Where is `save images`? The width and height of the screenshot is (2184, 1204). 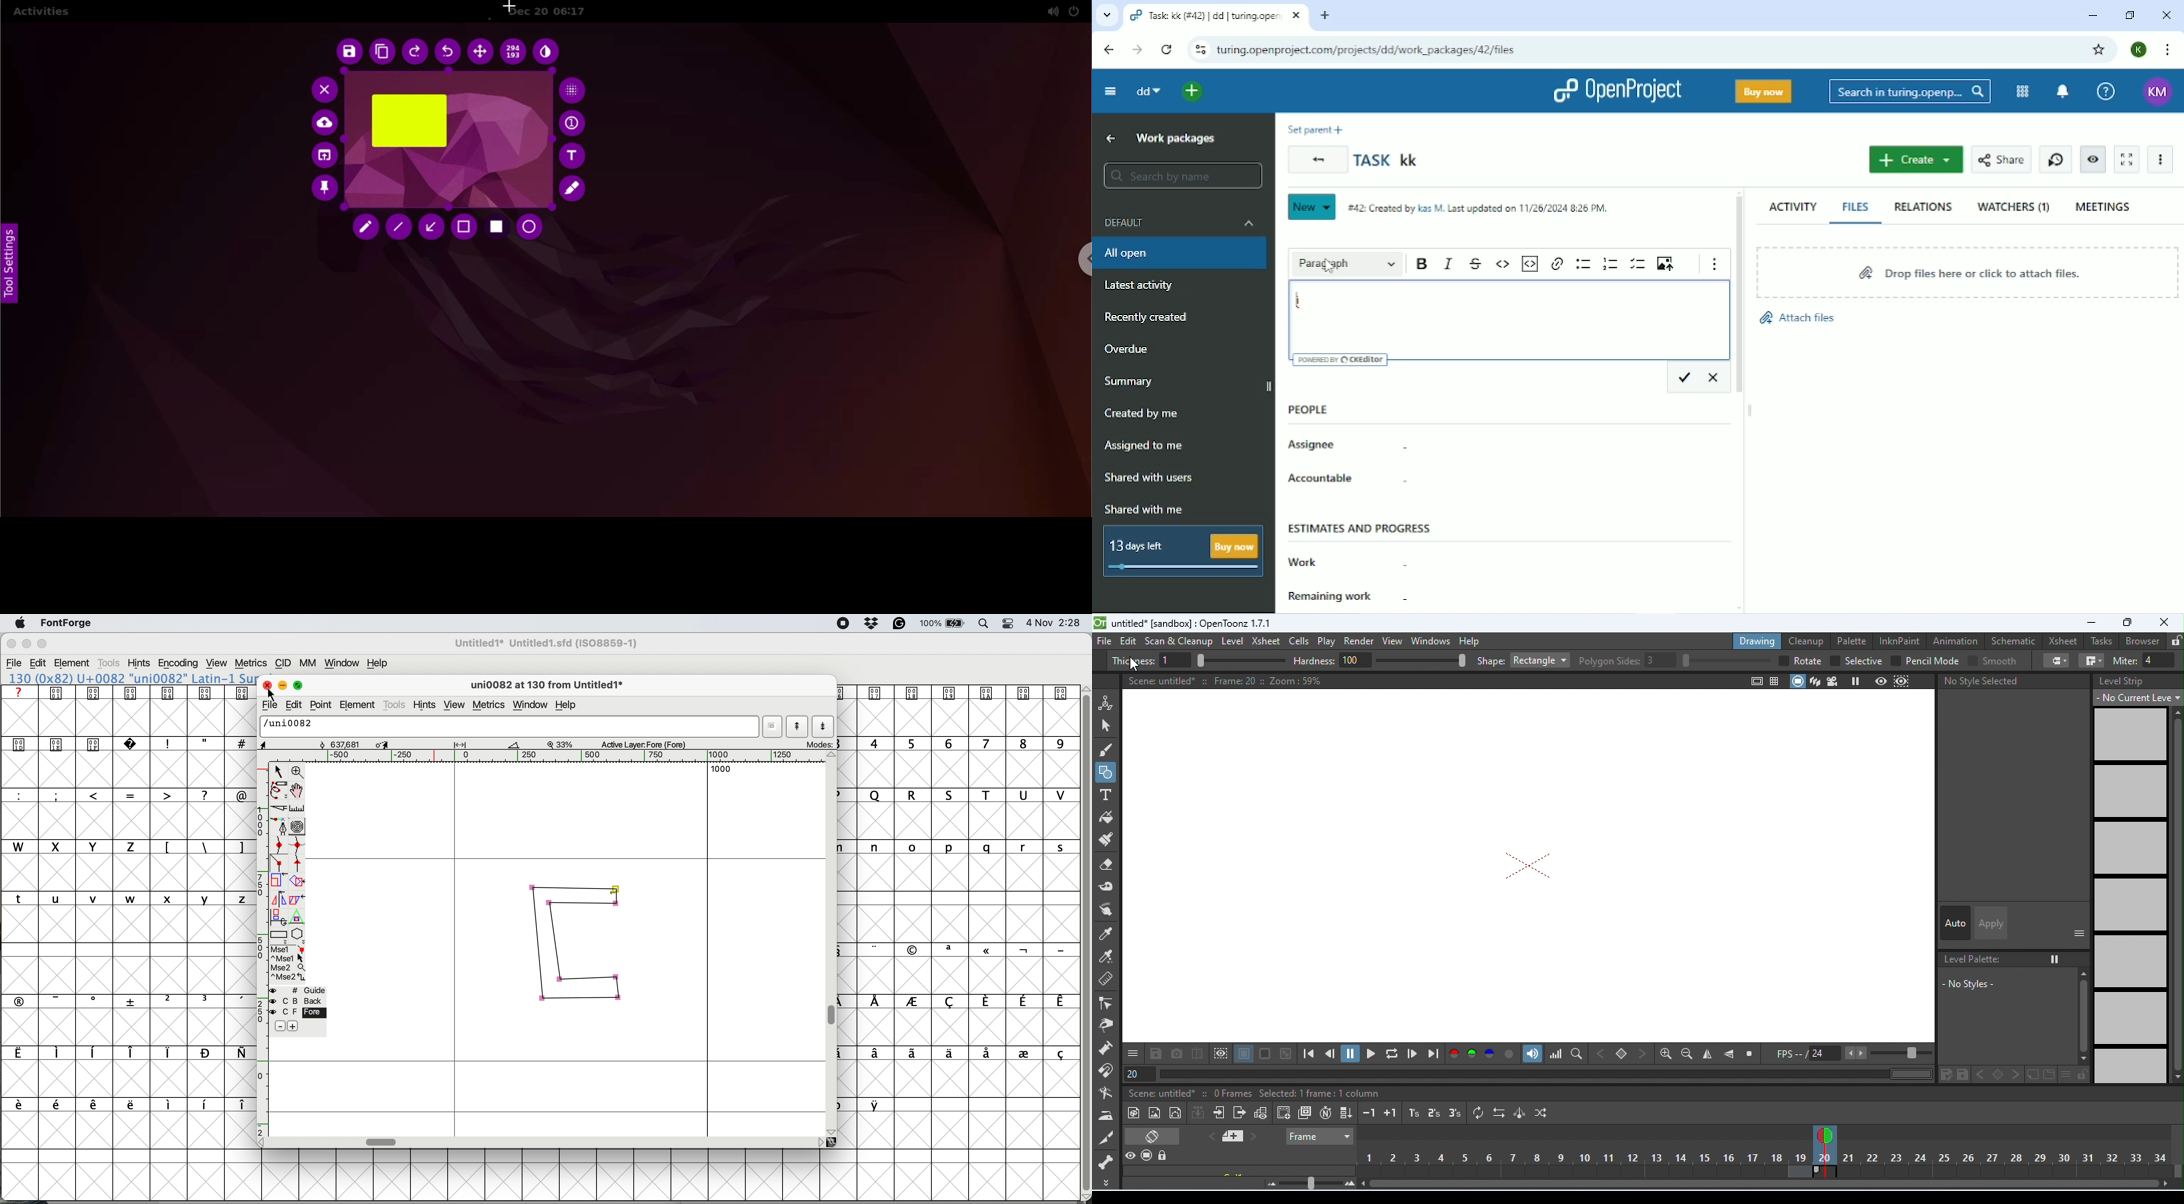 save images is located at coordinates (1155, 1053).